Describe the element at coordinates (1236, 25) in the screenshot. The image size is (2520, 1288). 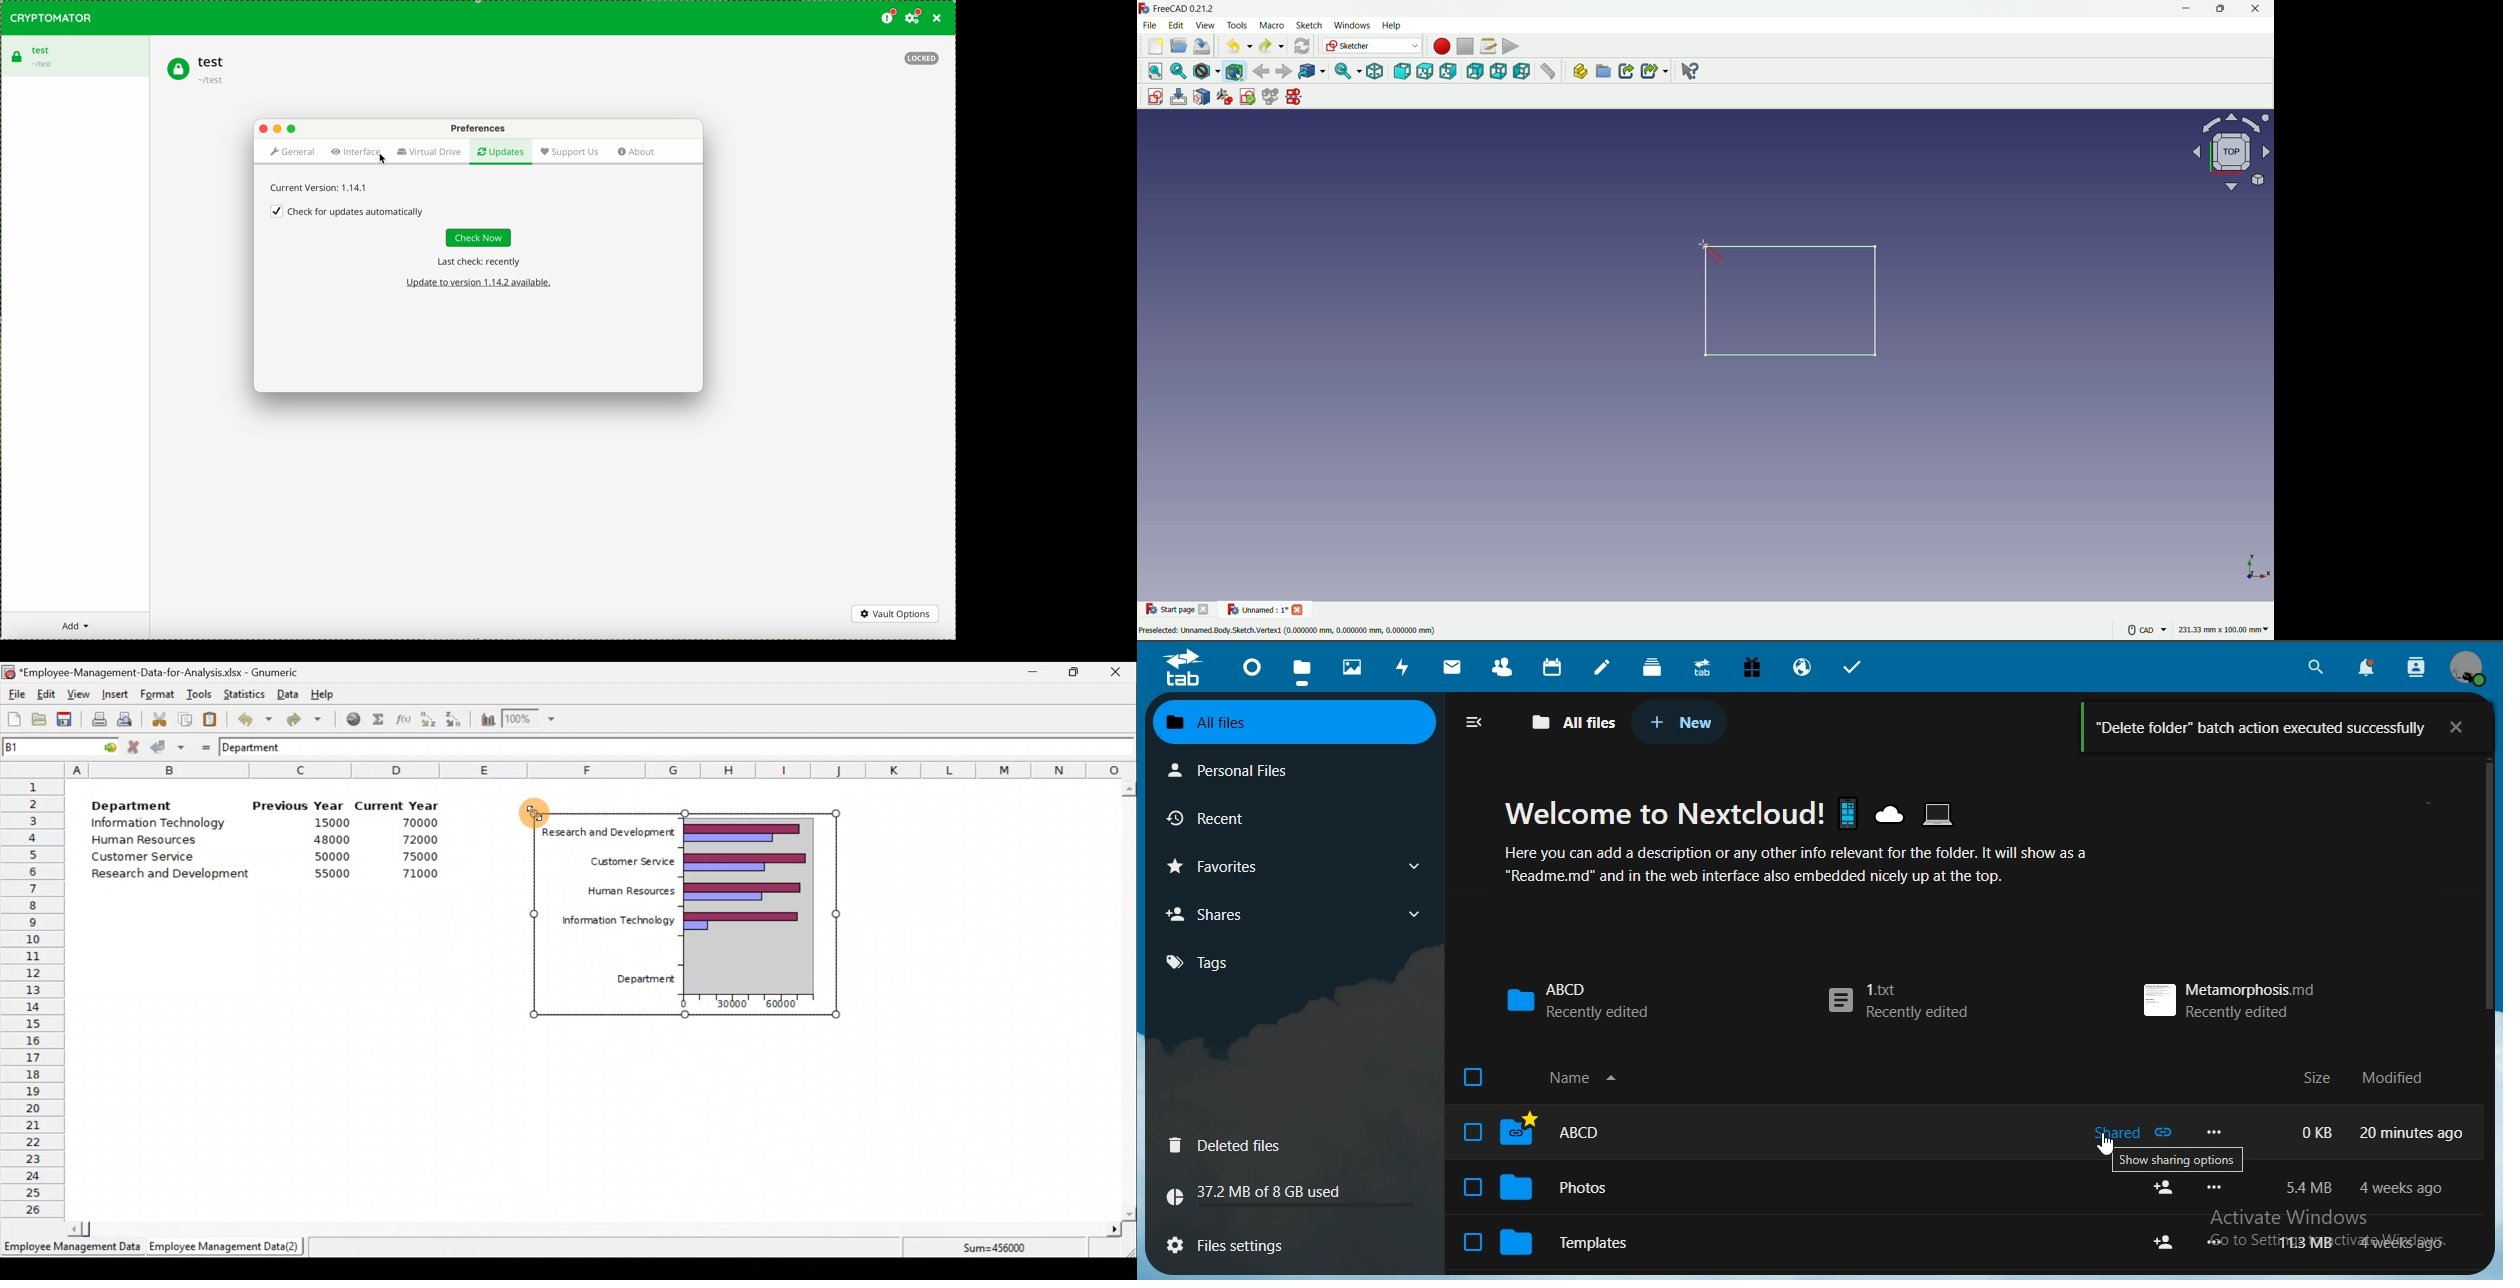
I see `tools menu` at that location.